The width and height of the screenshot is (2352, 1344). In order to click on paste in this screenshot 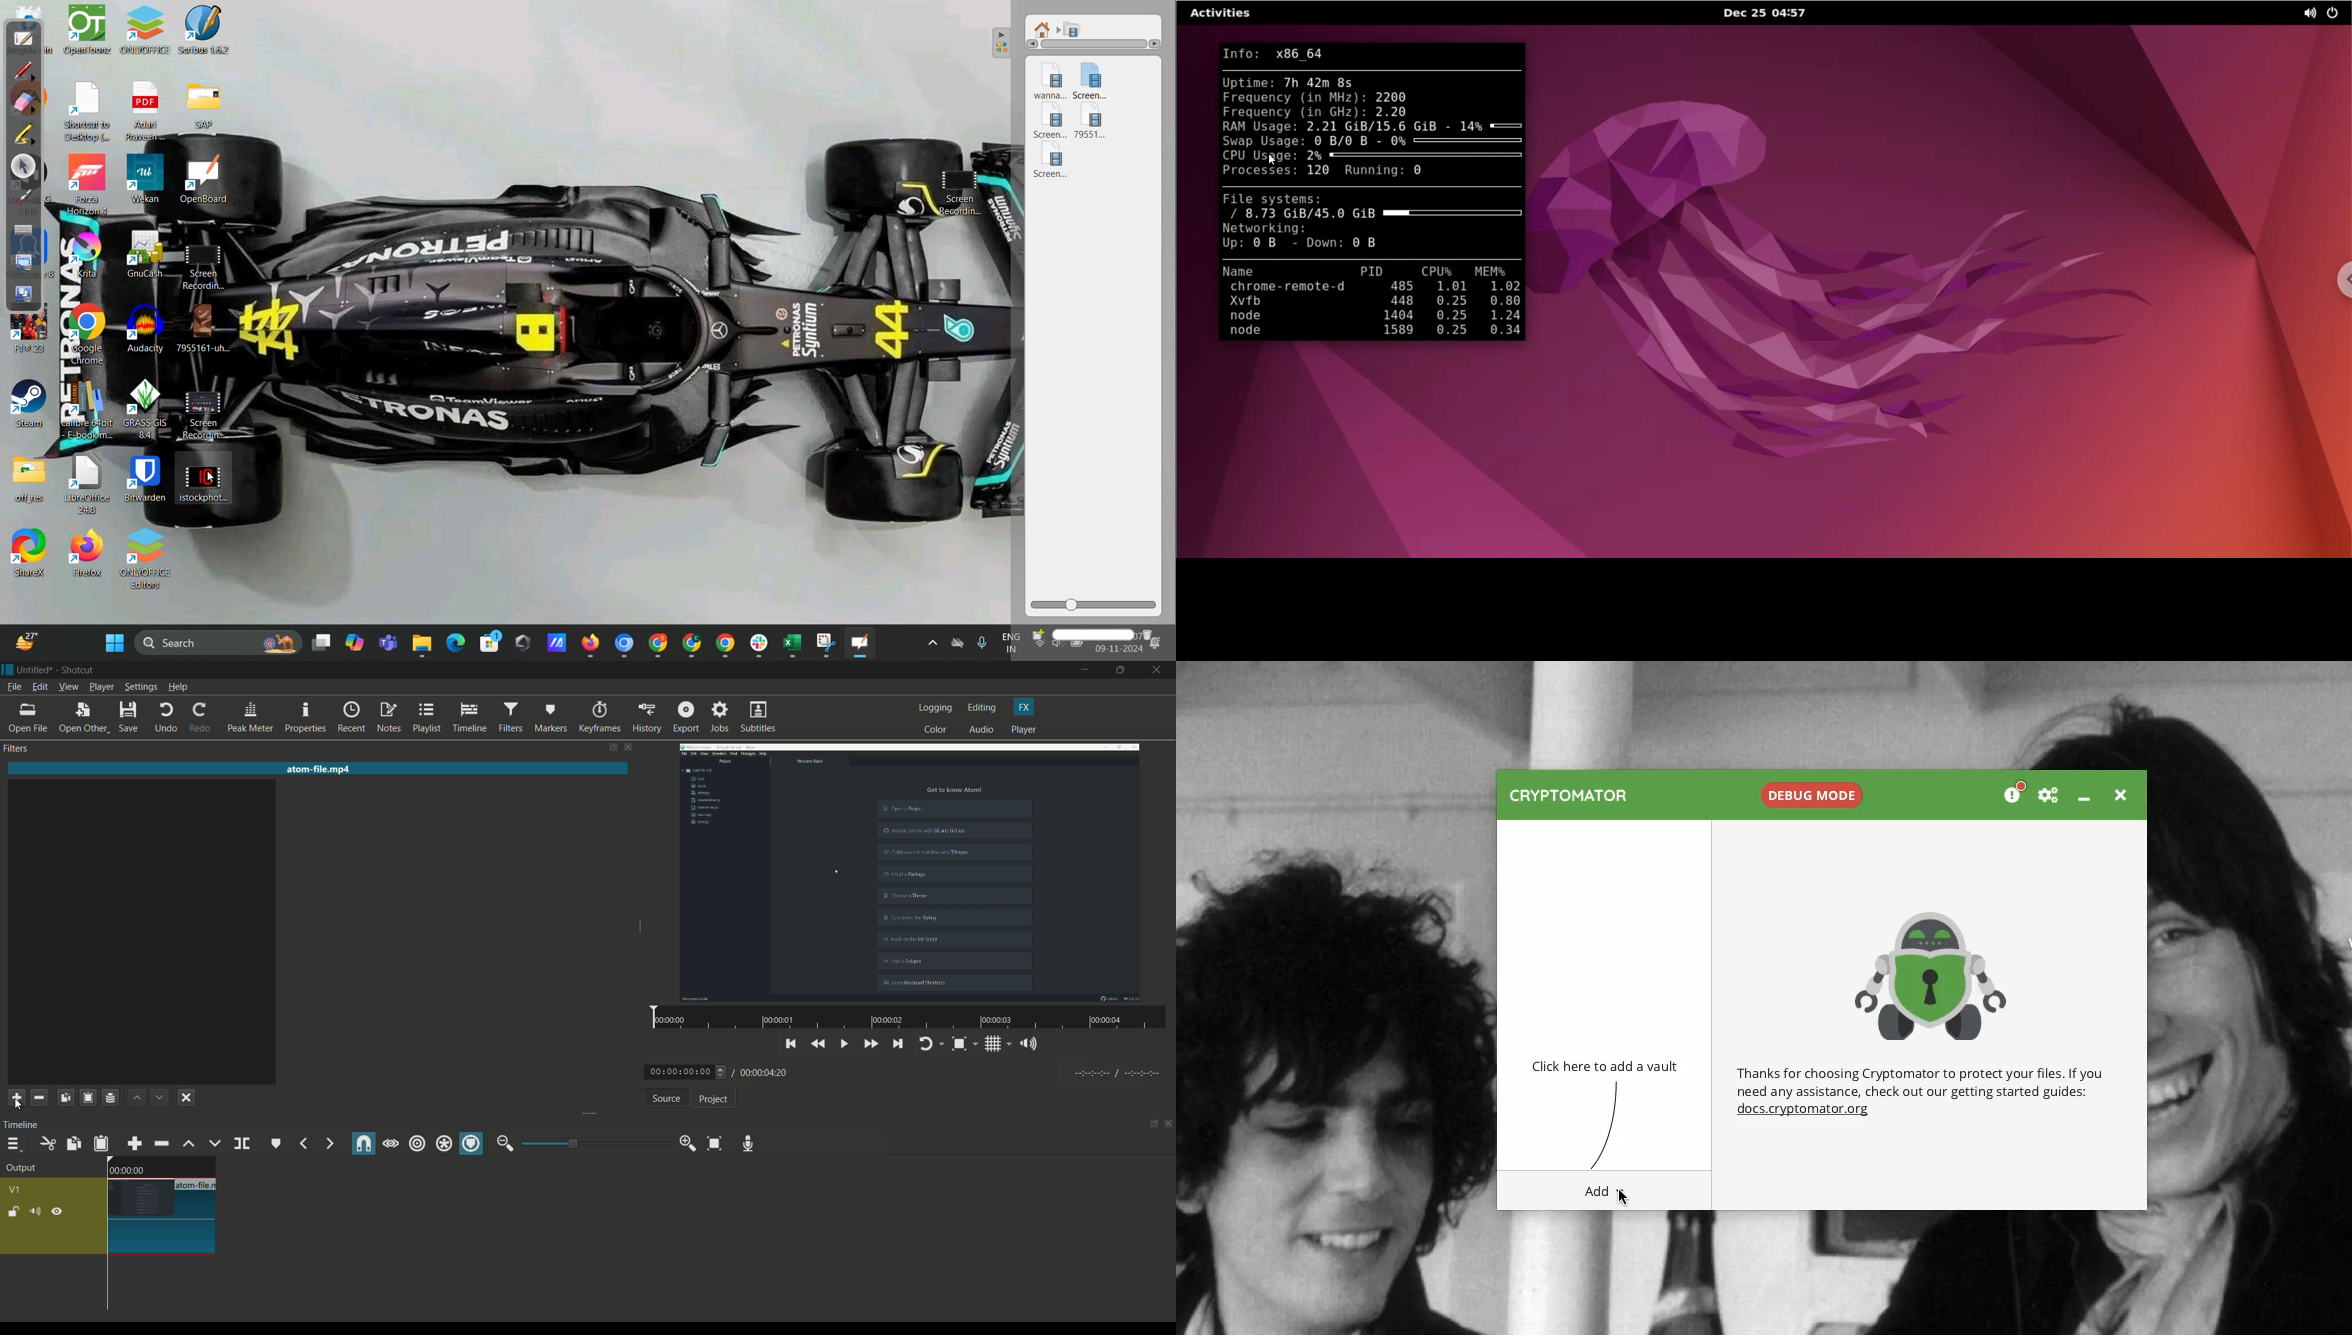, I will do `click(101, 1144)`.